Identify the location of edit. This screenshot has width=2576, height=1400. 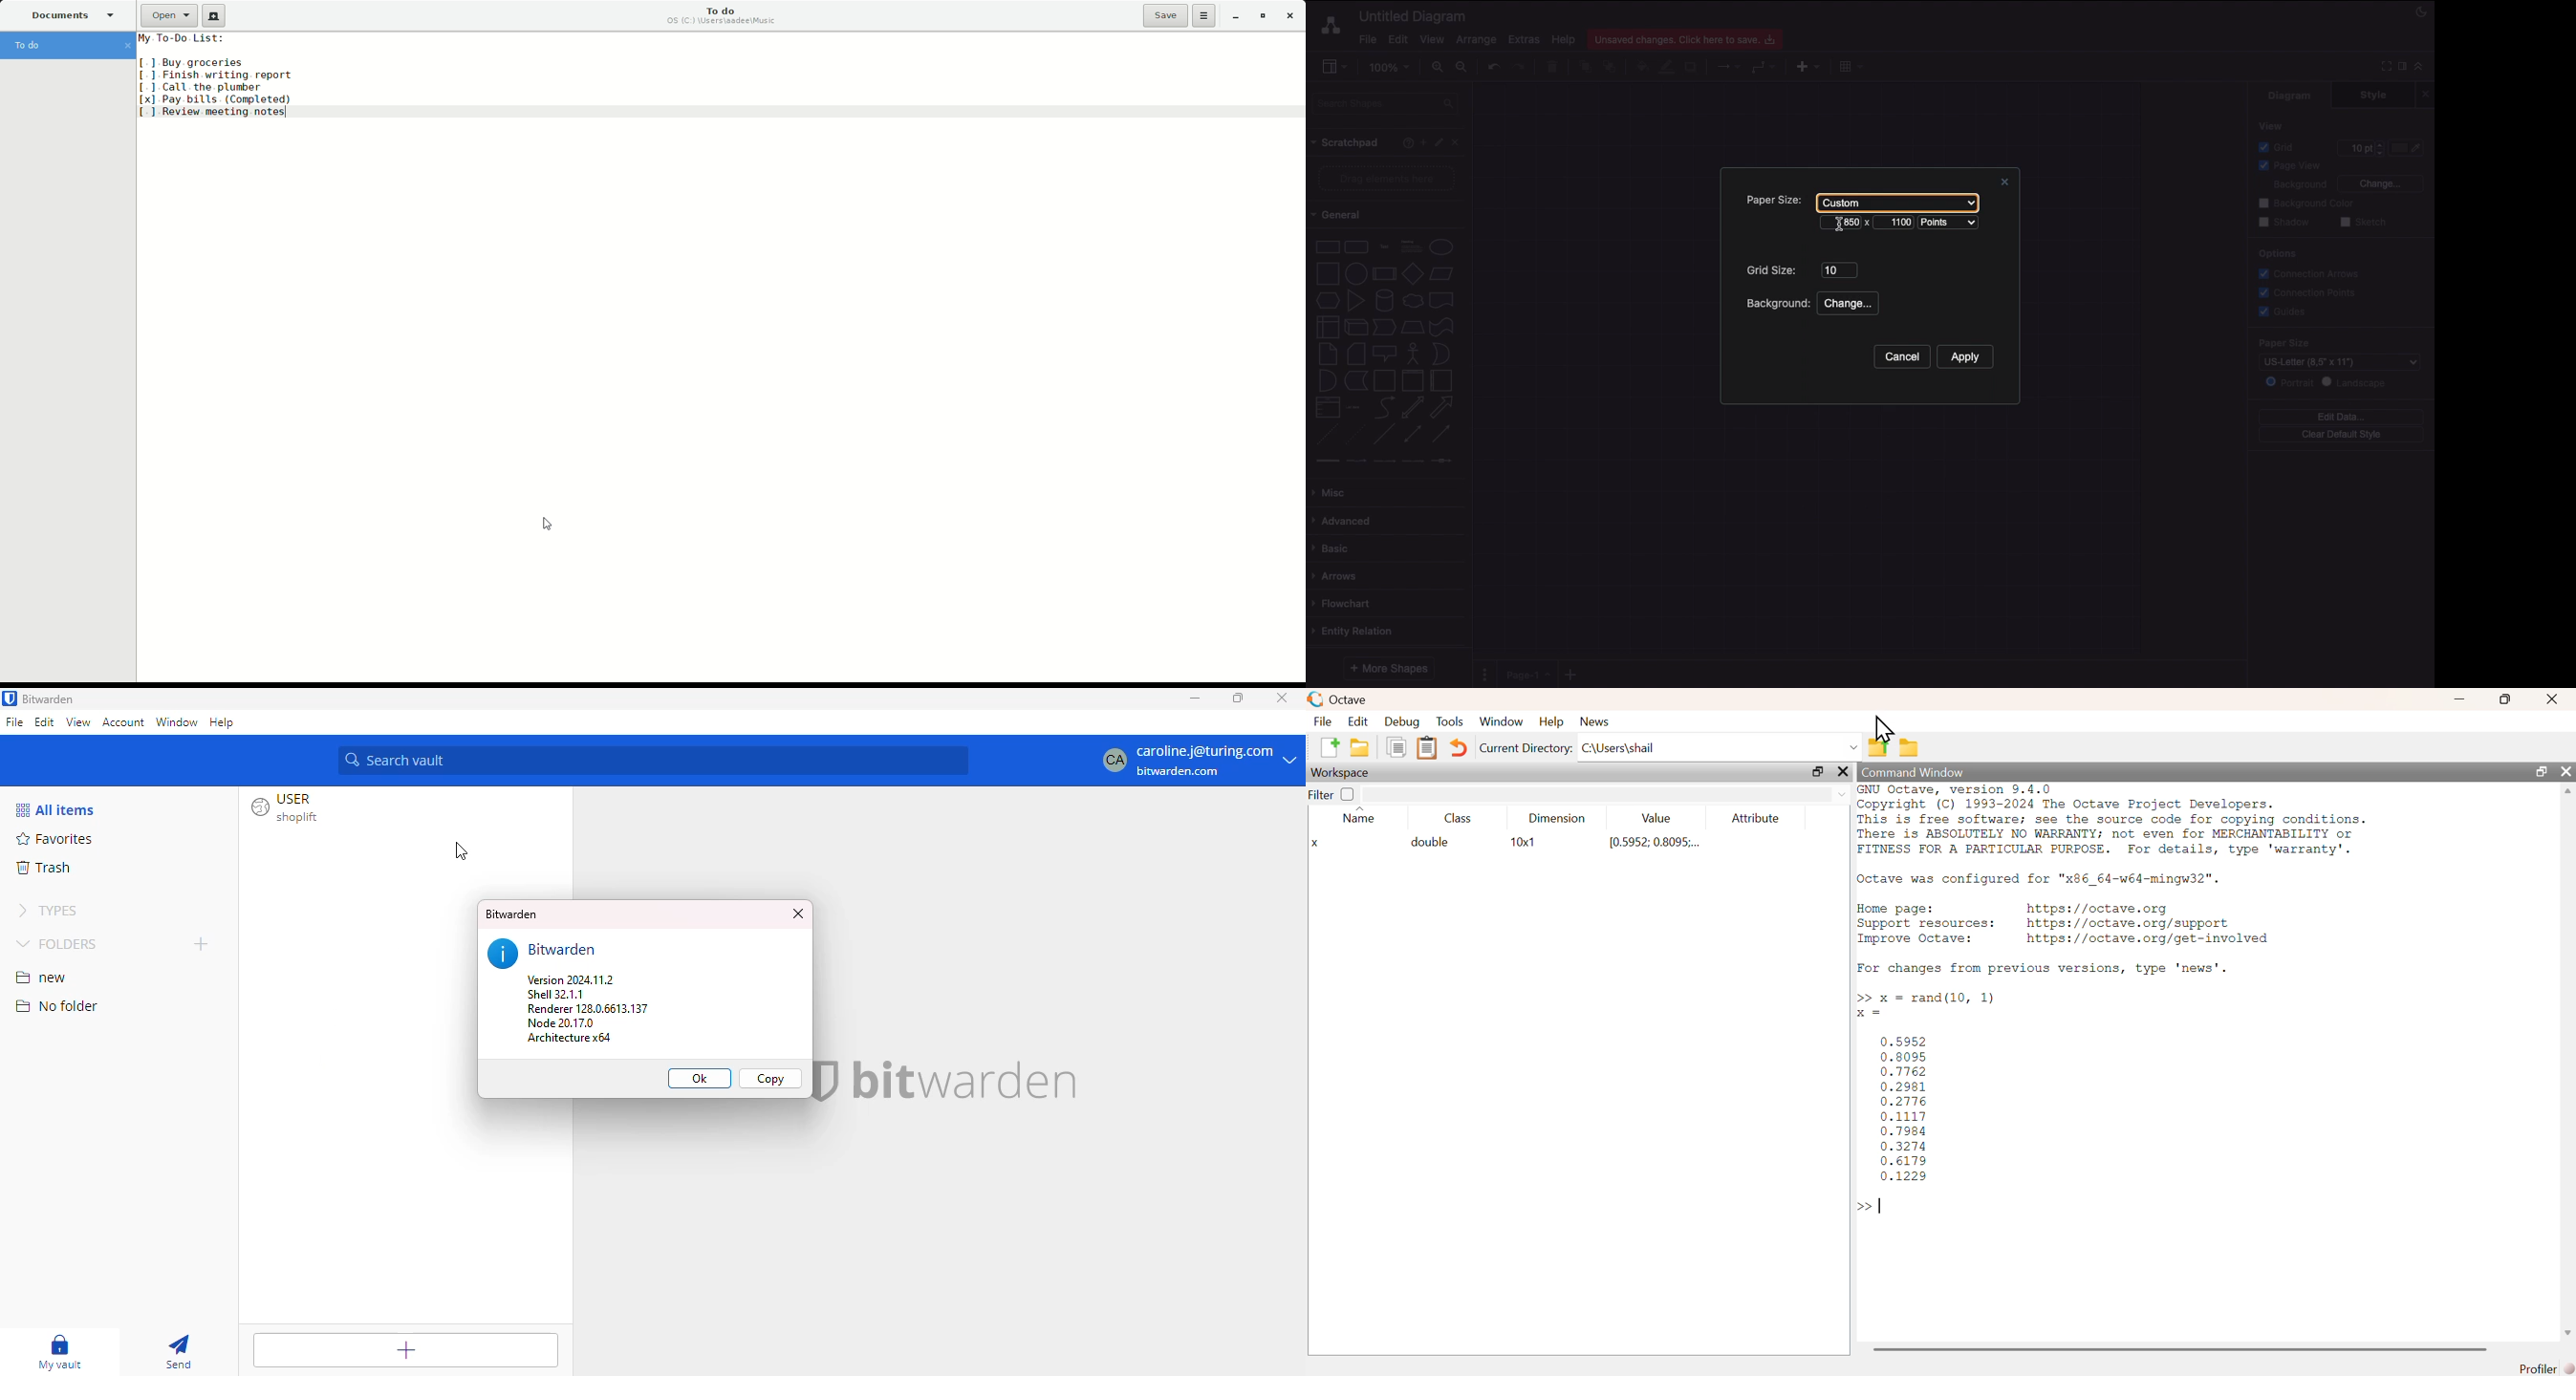
(45, 721).